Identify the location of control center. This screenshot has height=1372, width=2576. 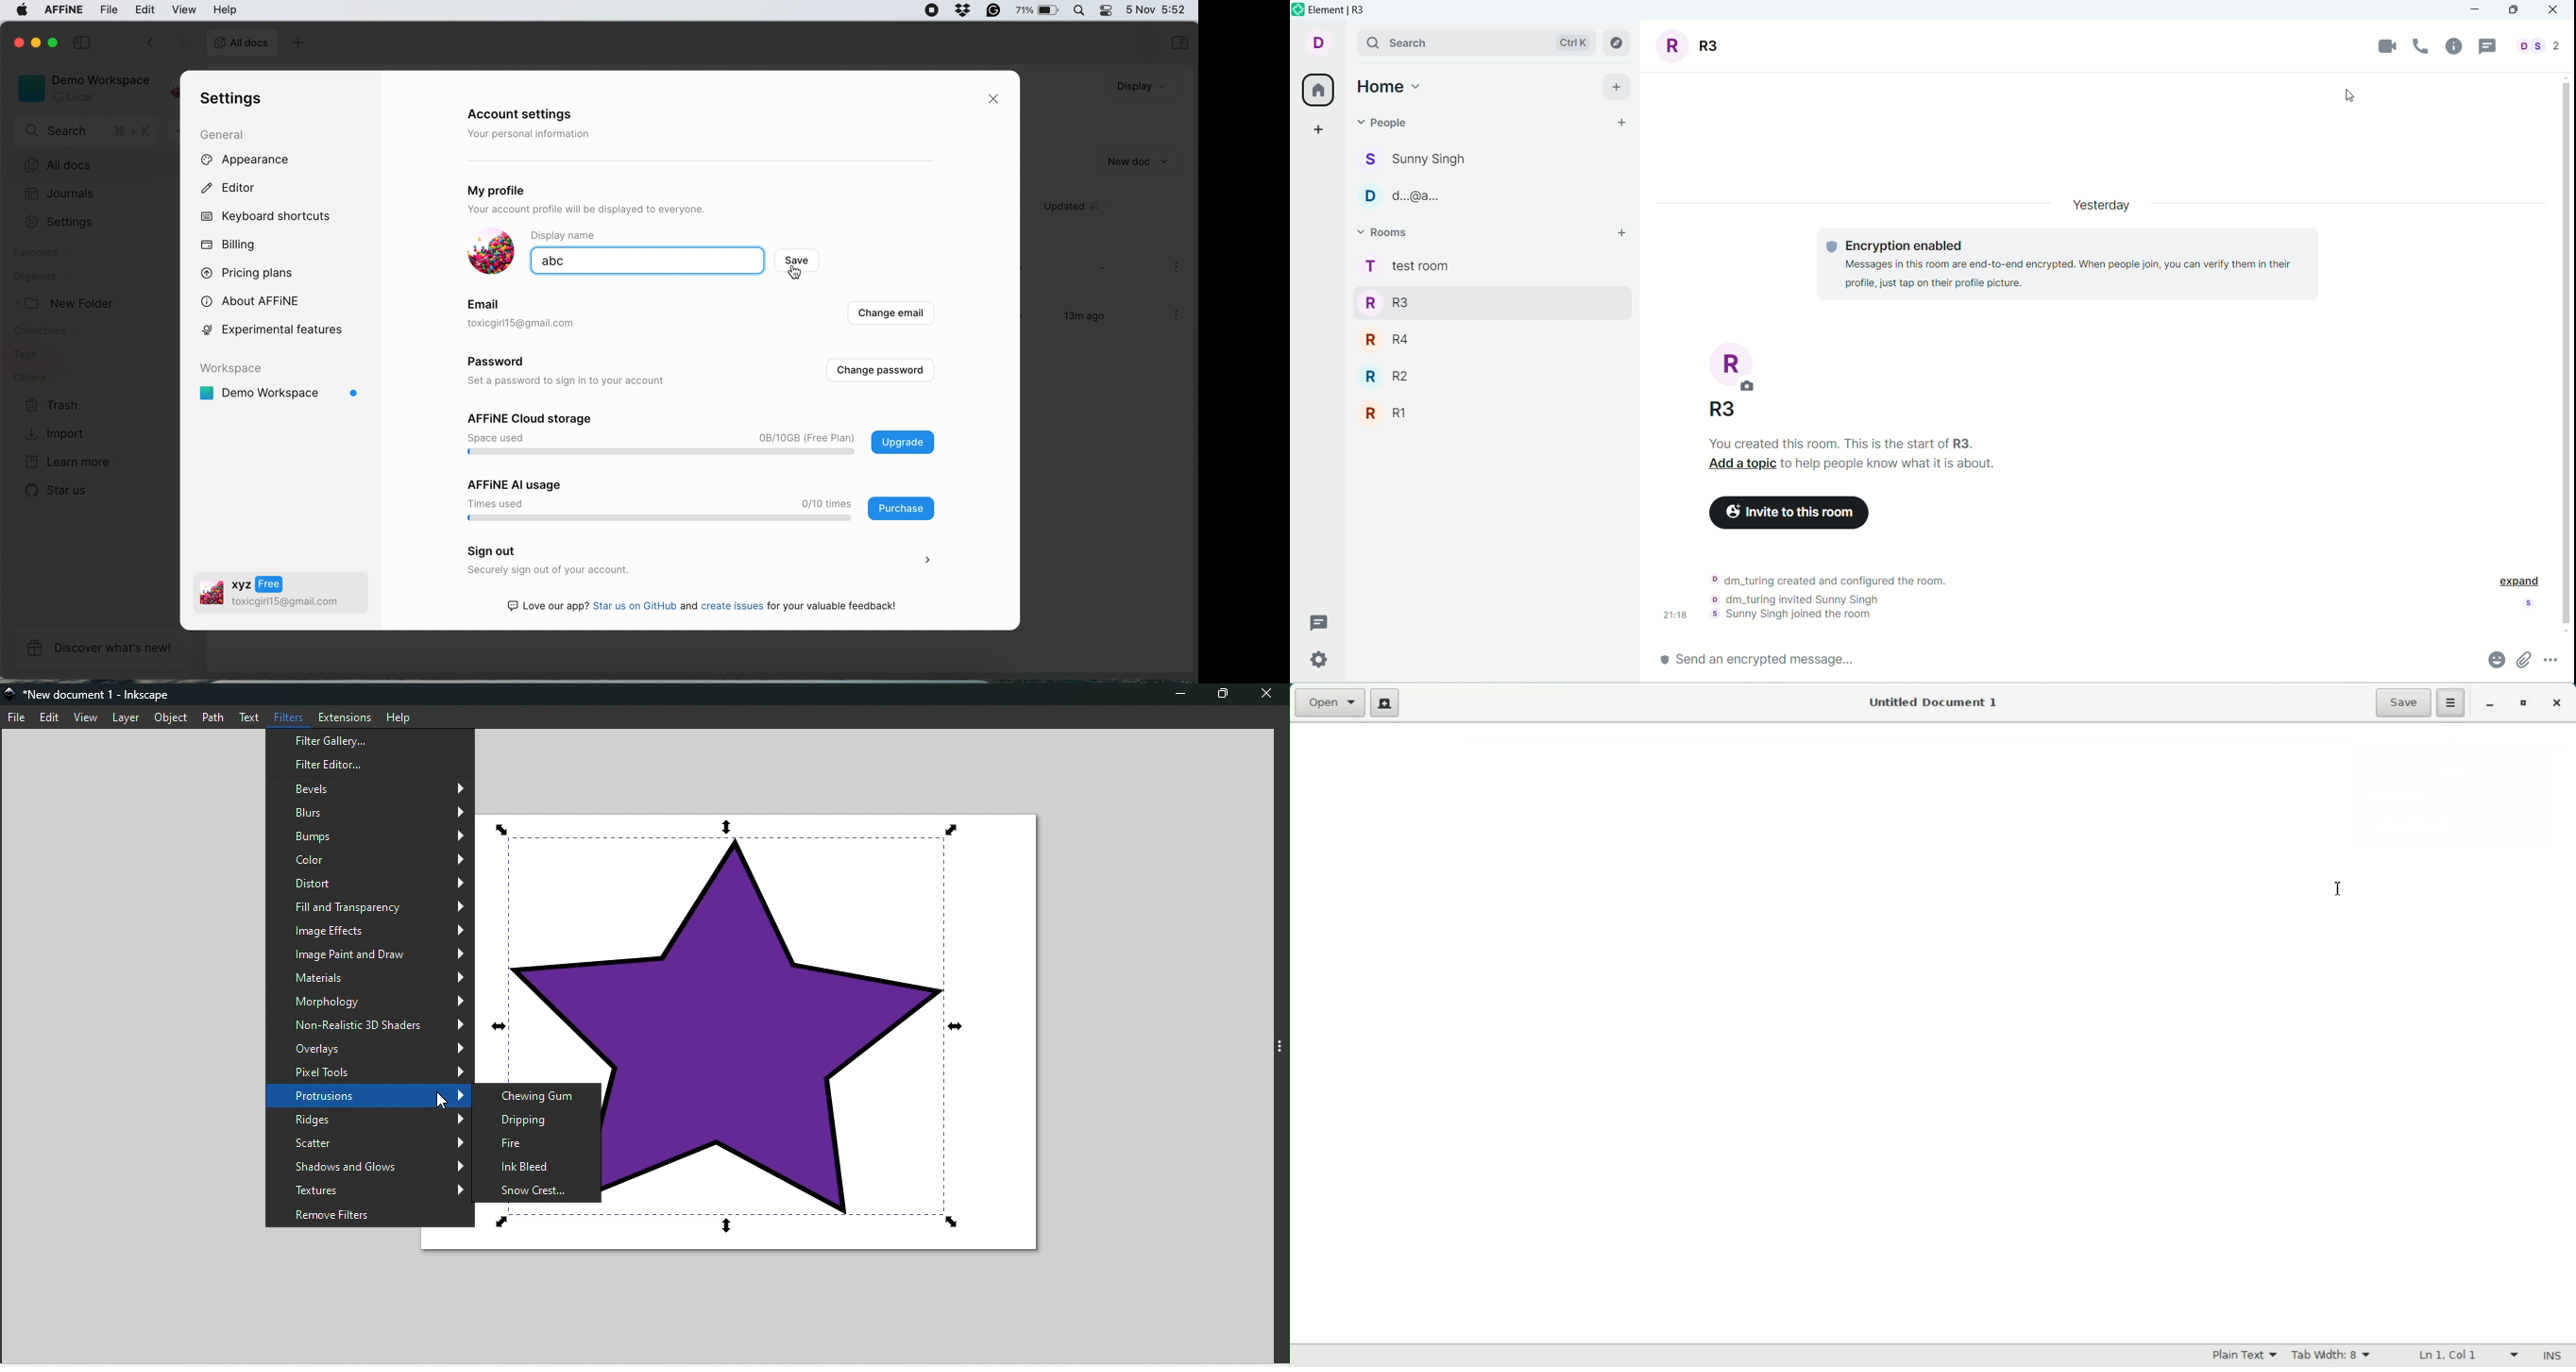
(1106, 10).